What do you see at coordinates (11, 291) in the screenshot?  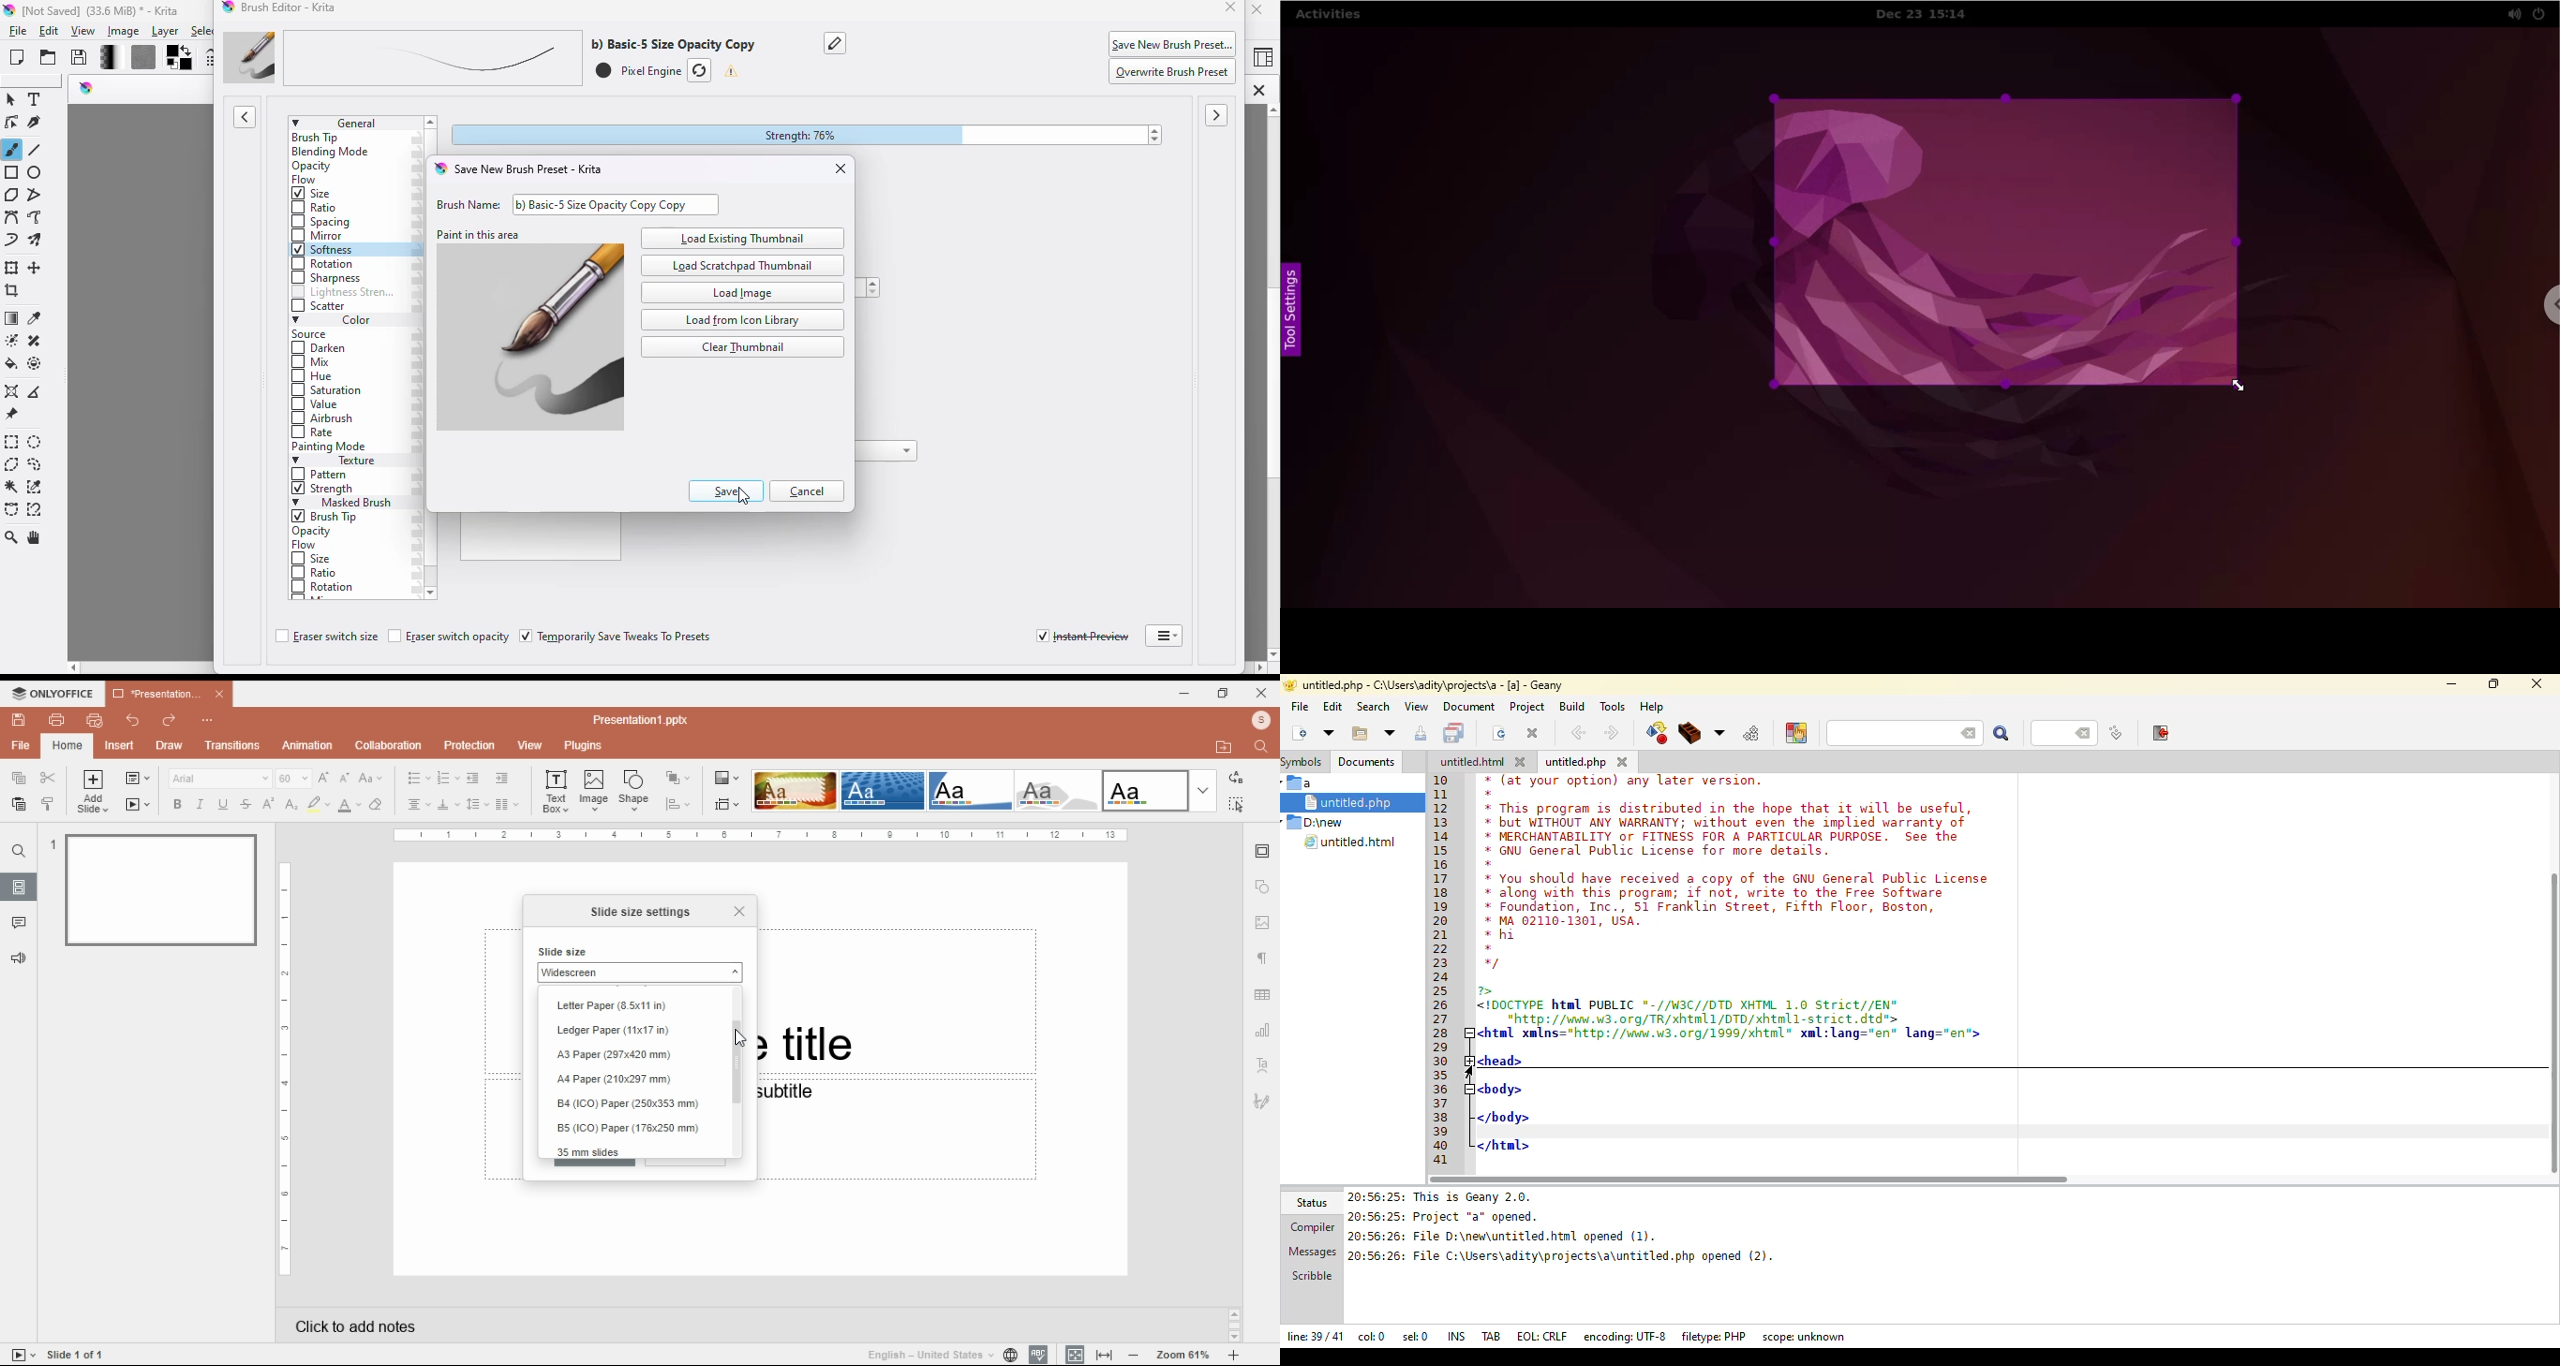 I see `crop the image to an area` at bounding box center [11, 291].